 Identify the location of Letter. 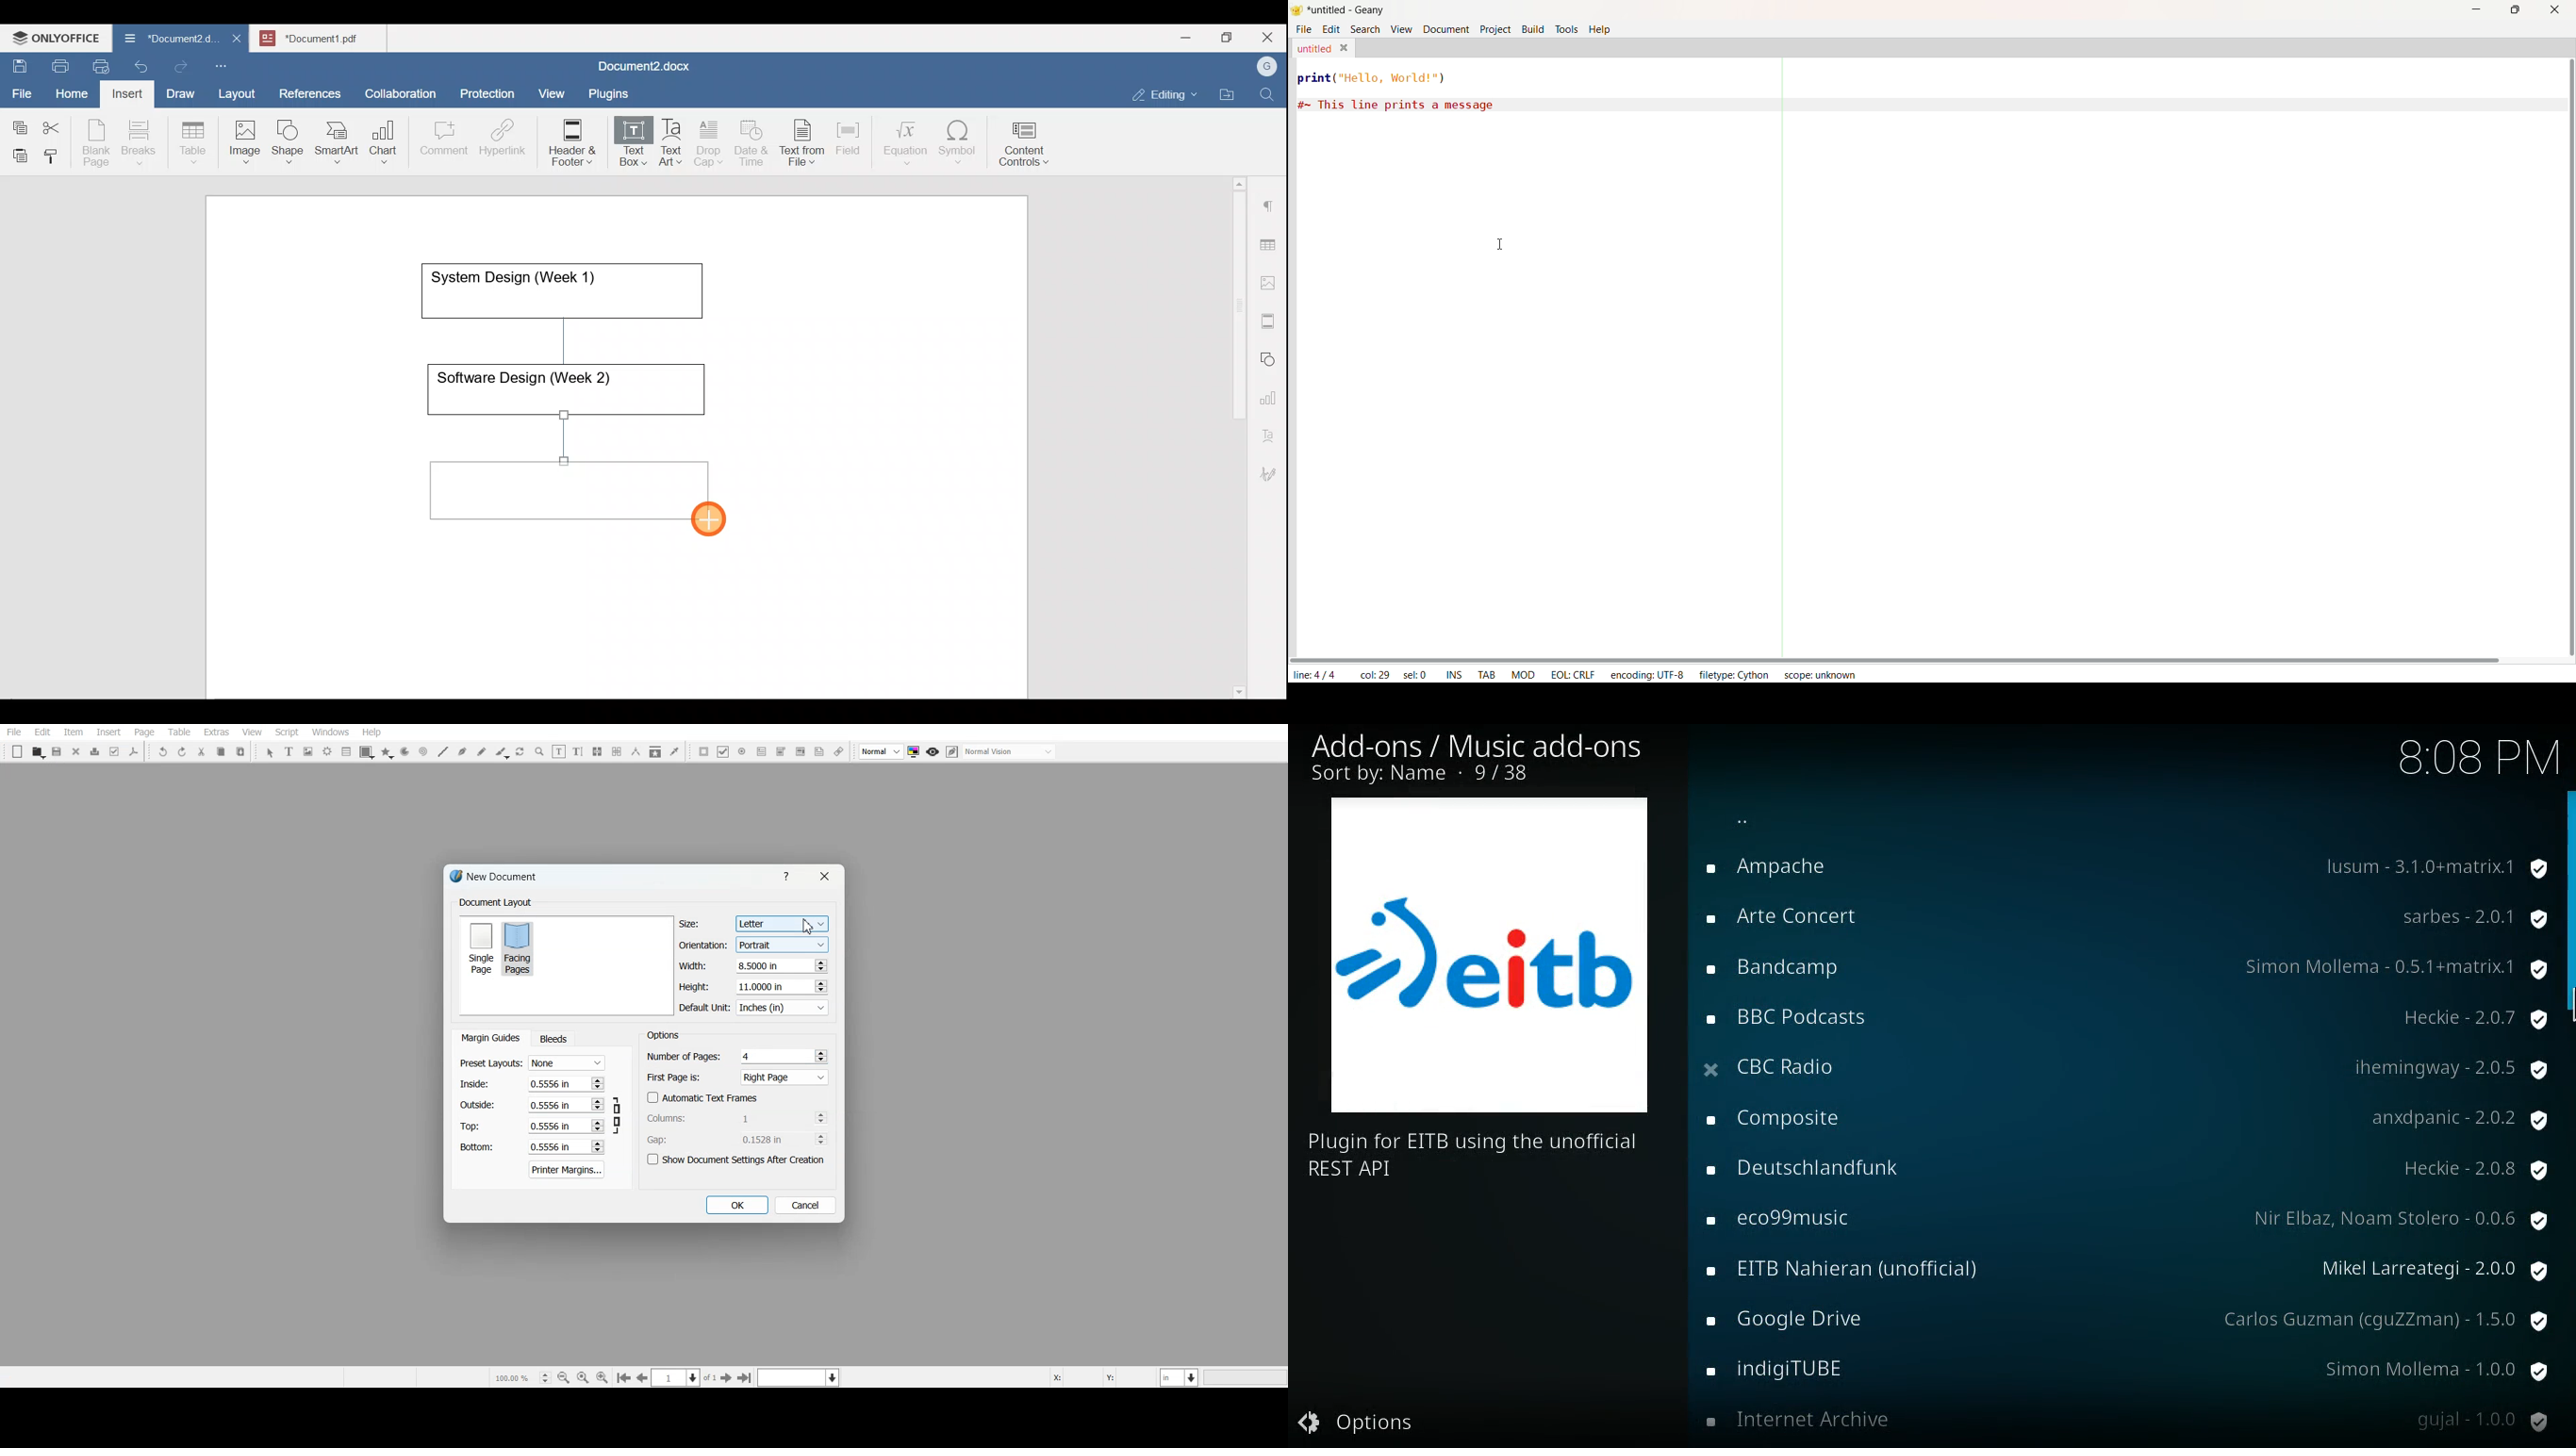
(781, 925).